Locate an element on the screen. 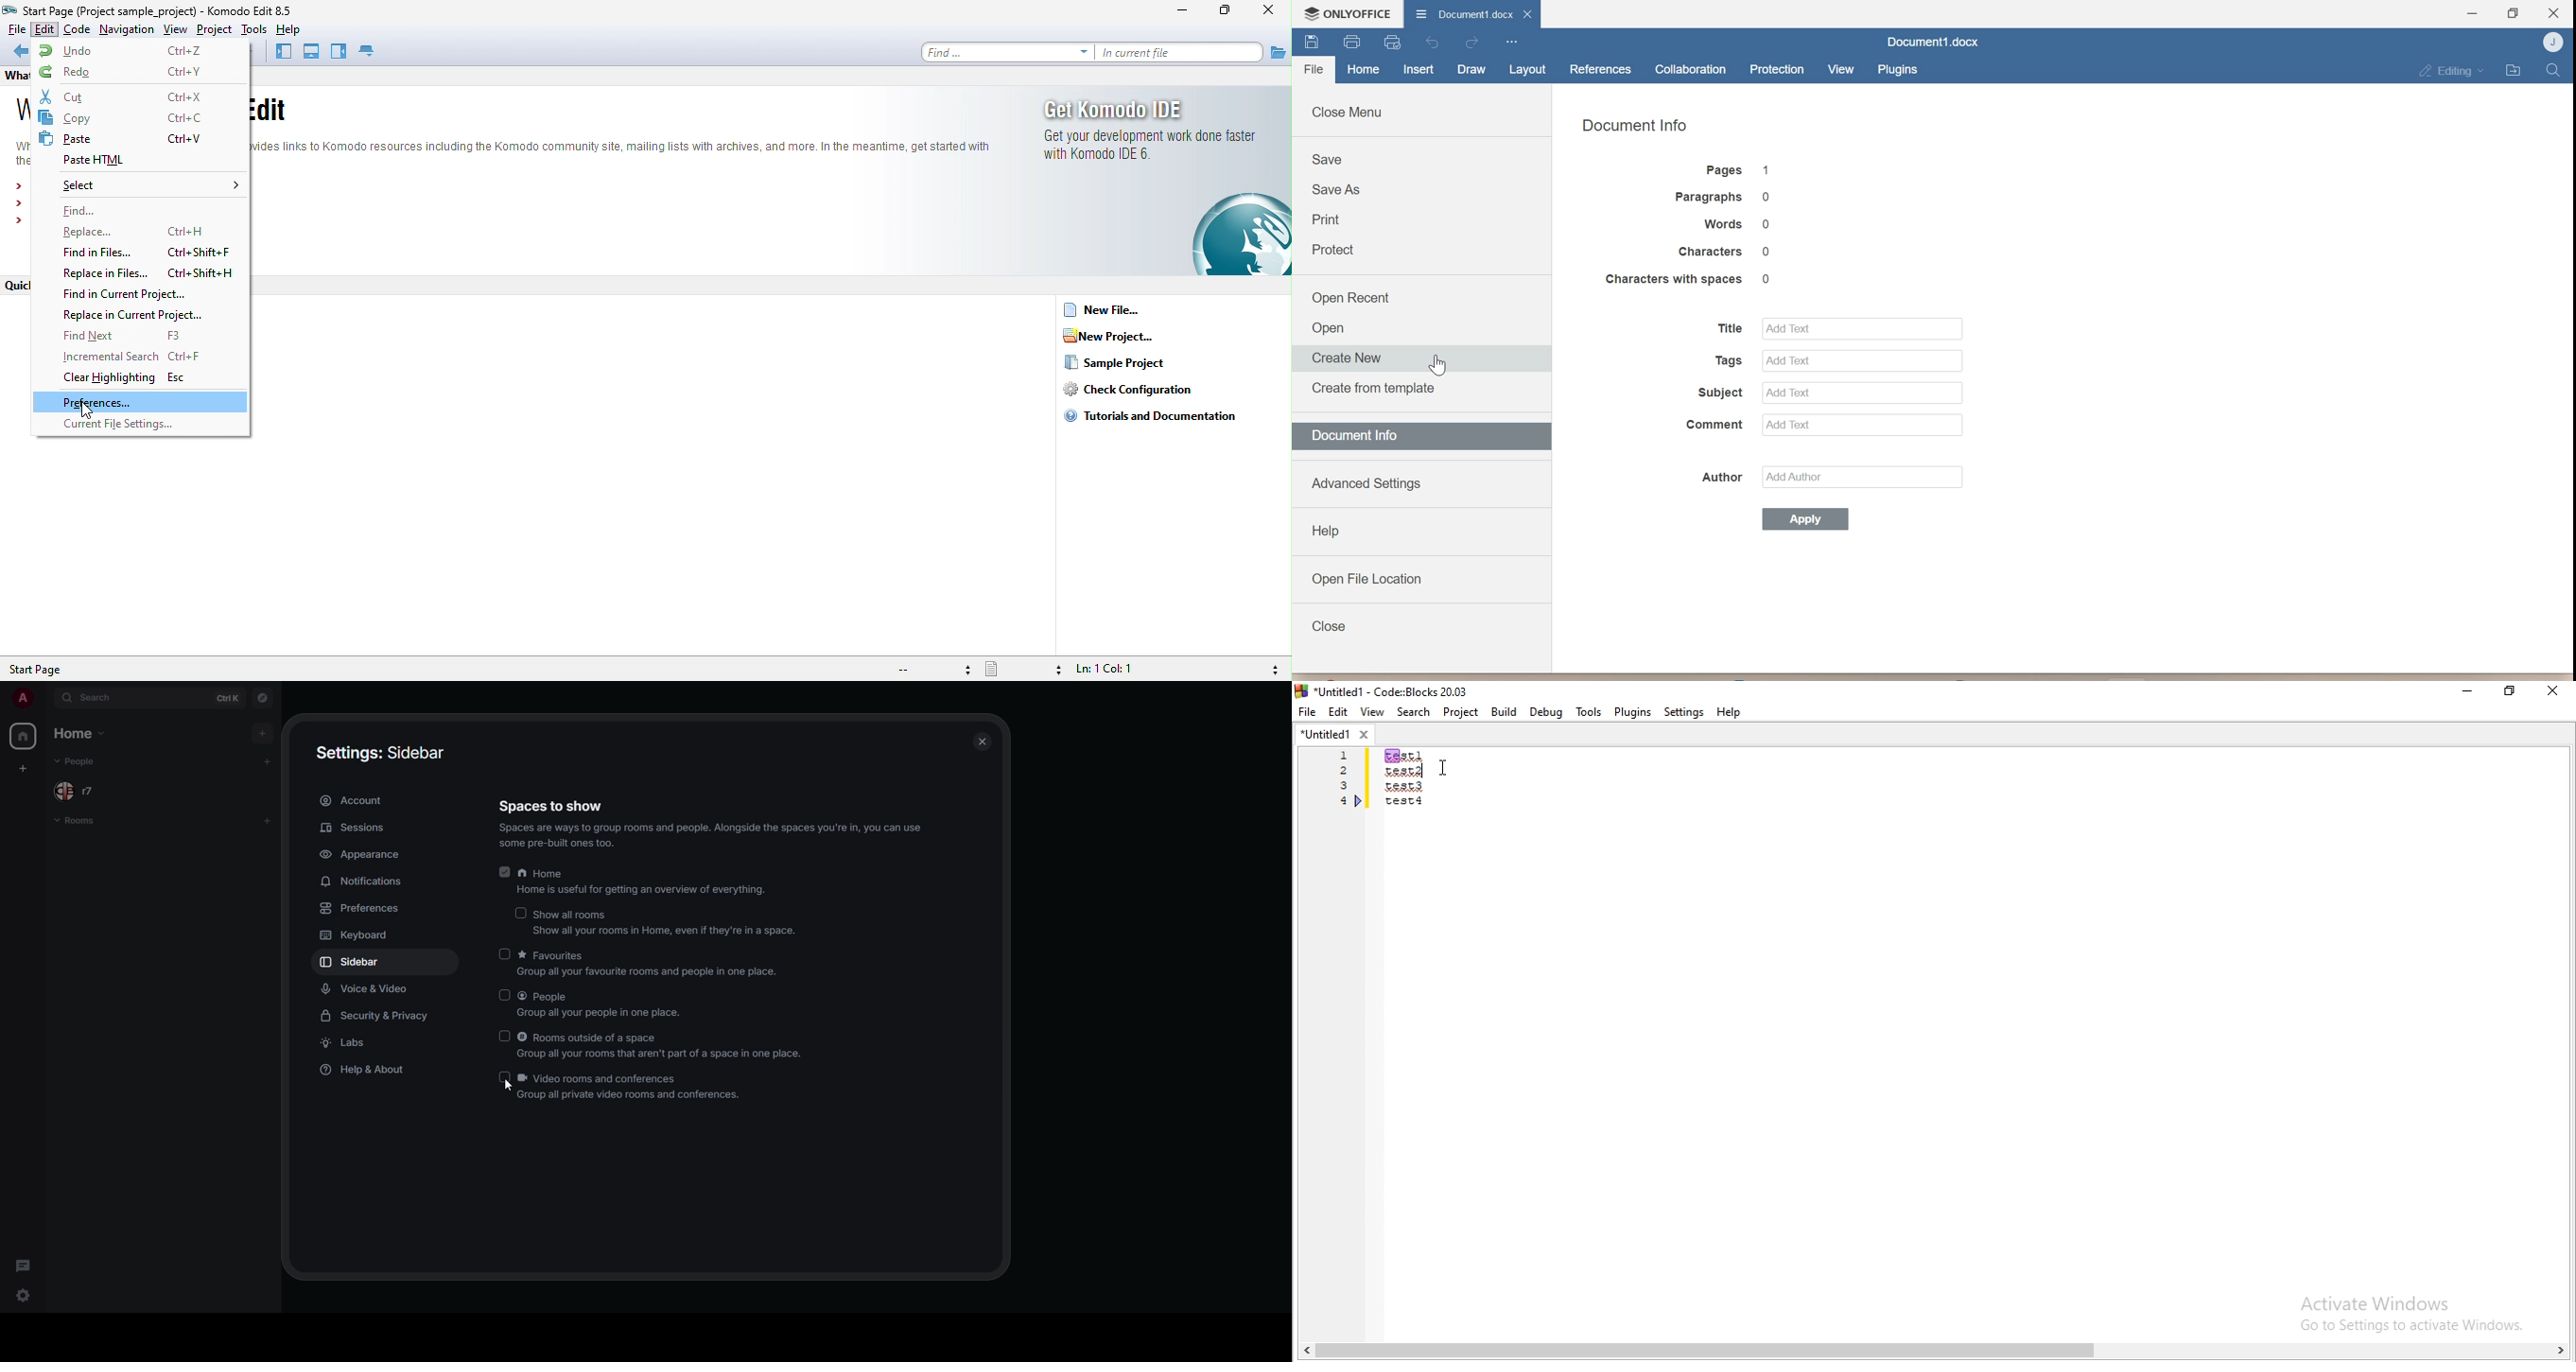 The width and height of the screenshot is (2576, 1372). * Favourites
Group all your favourite rooms and people in one place. is located at coordinates (651, 965).